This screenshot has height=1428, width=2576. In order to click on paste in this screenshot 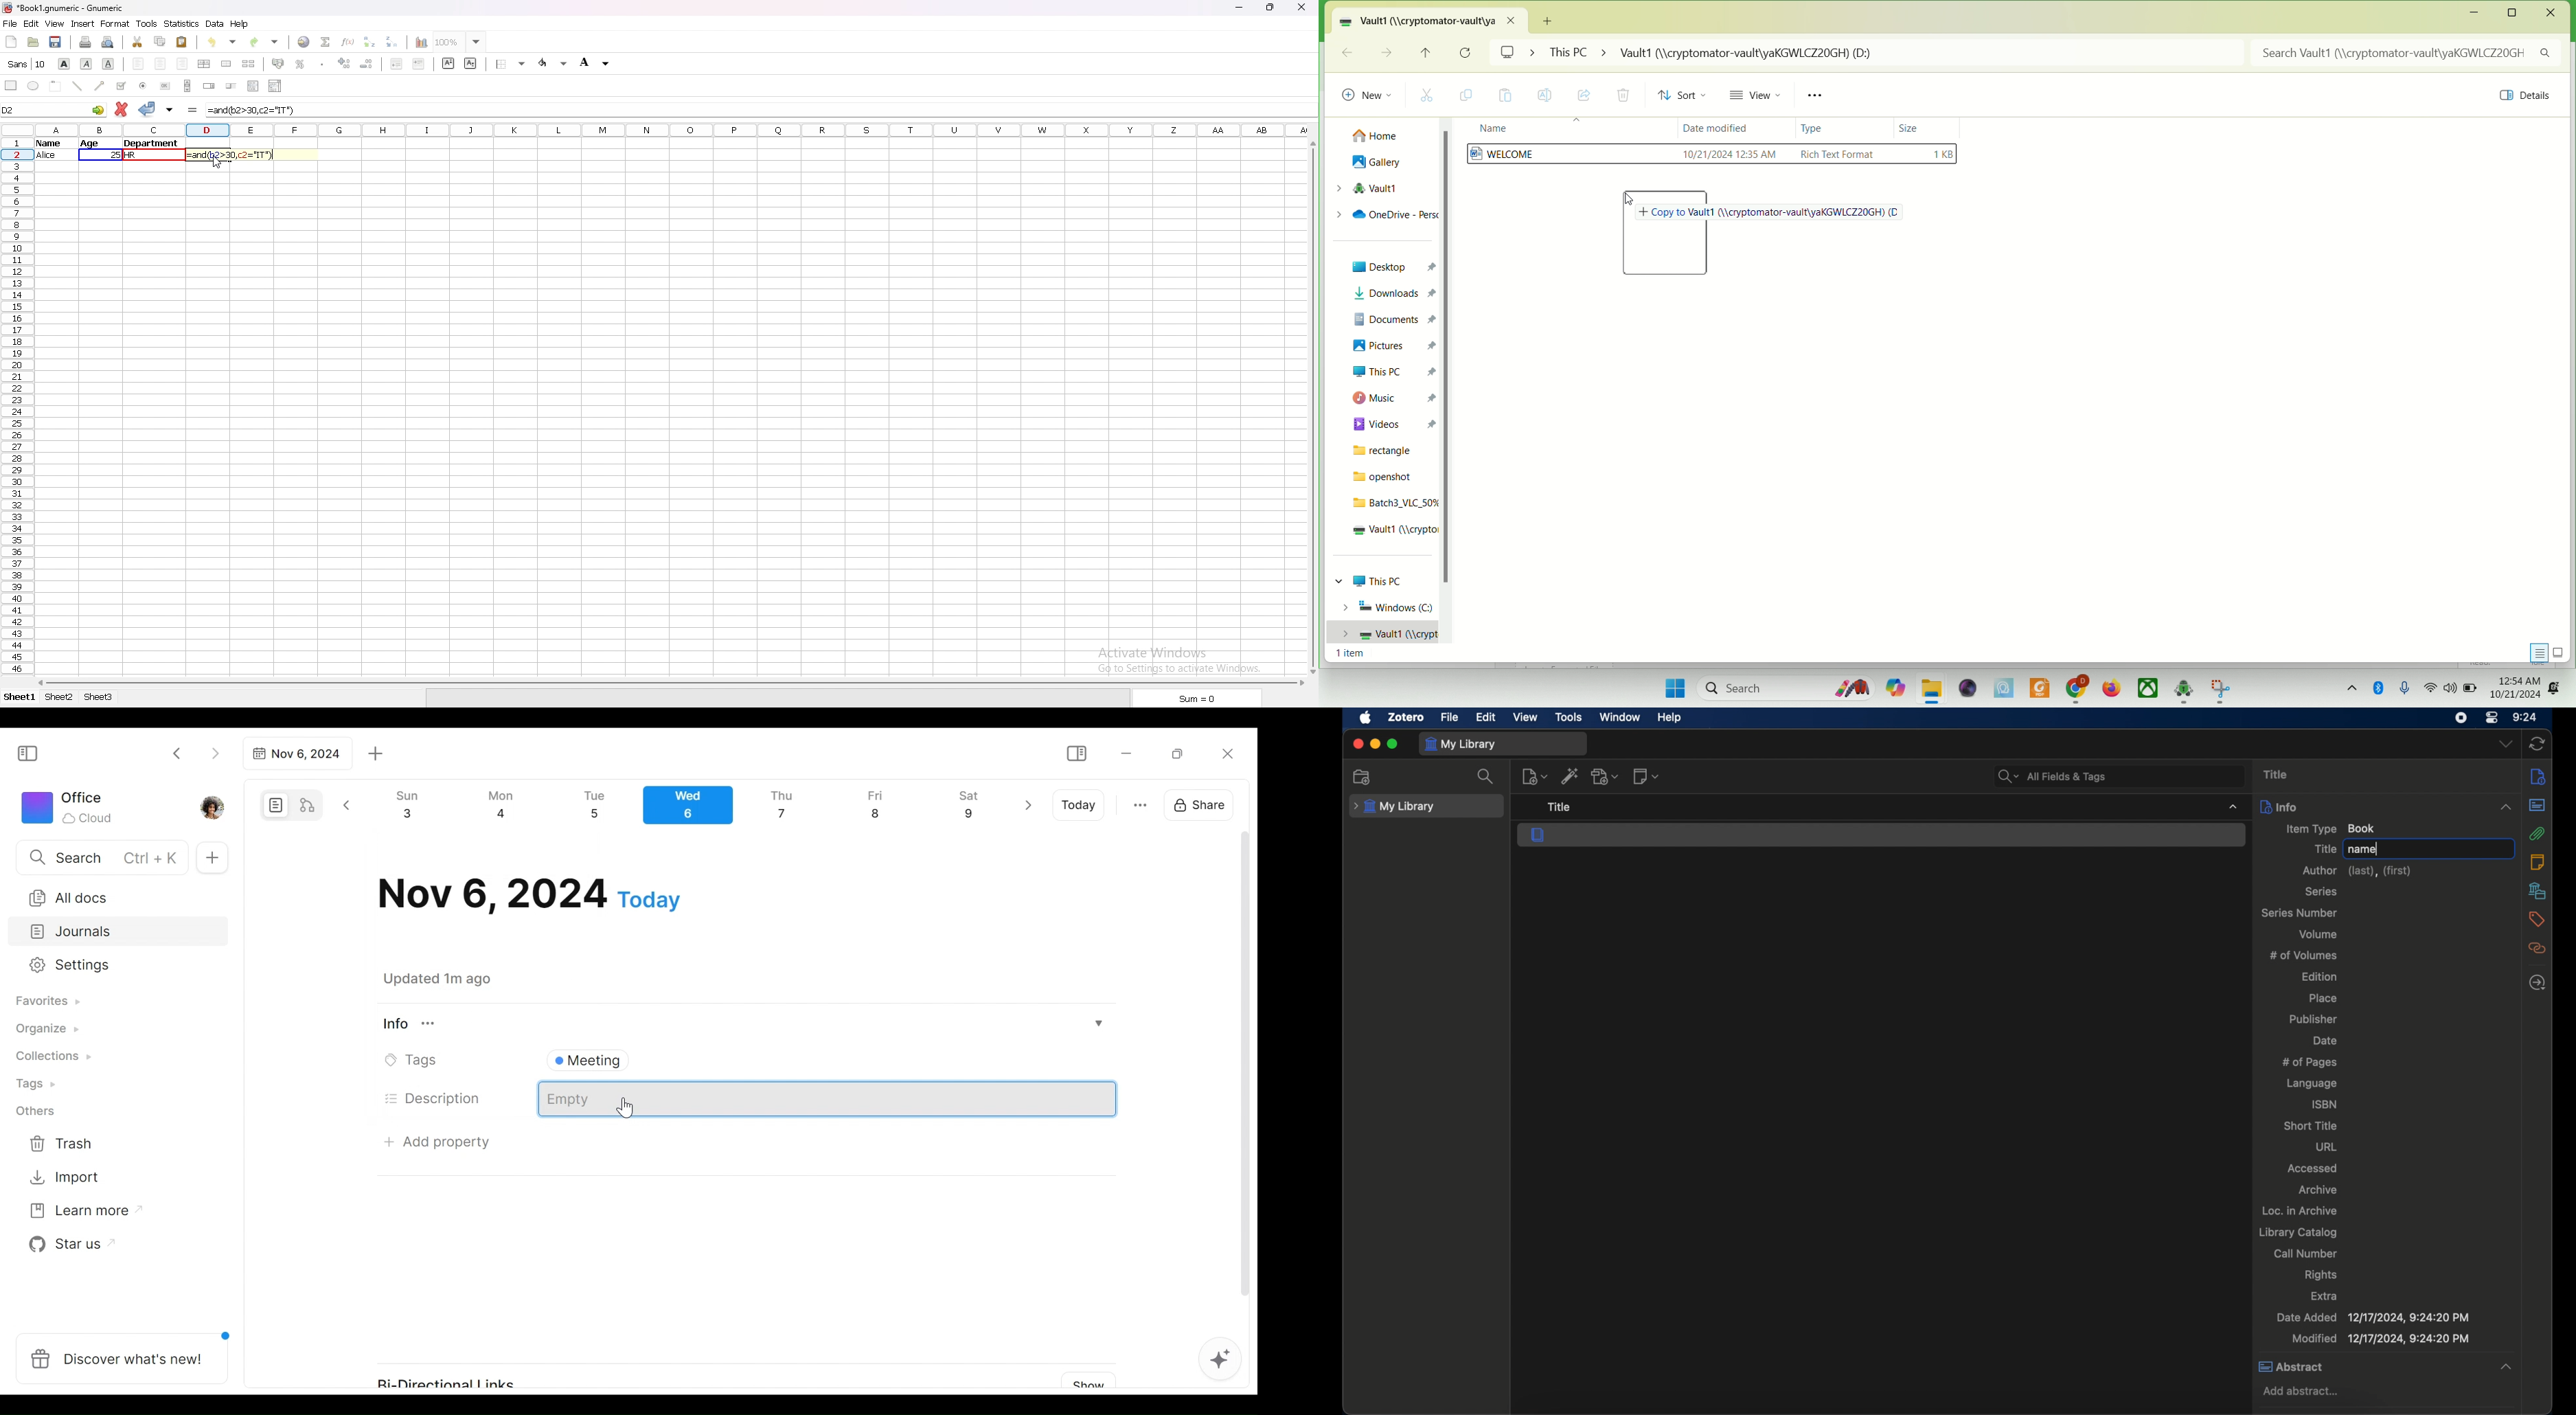, I will do `click(183, 42)`.